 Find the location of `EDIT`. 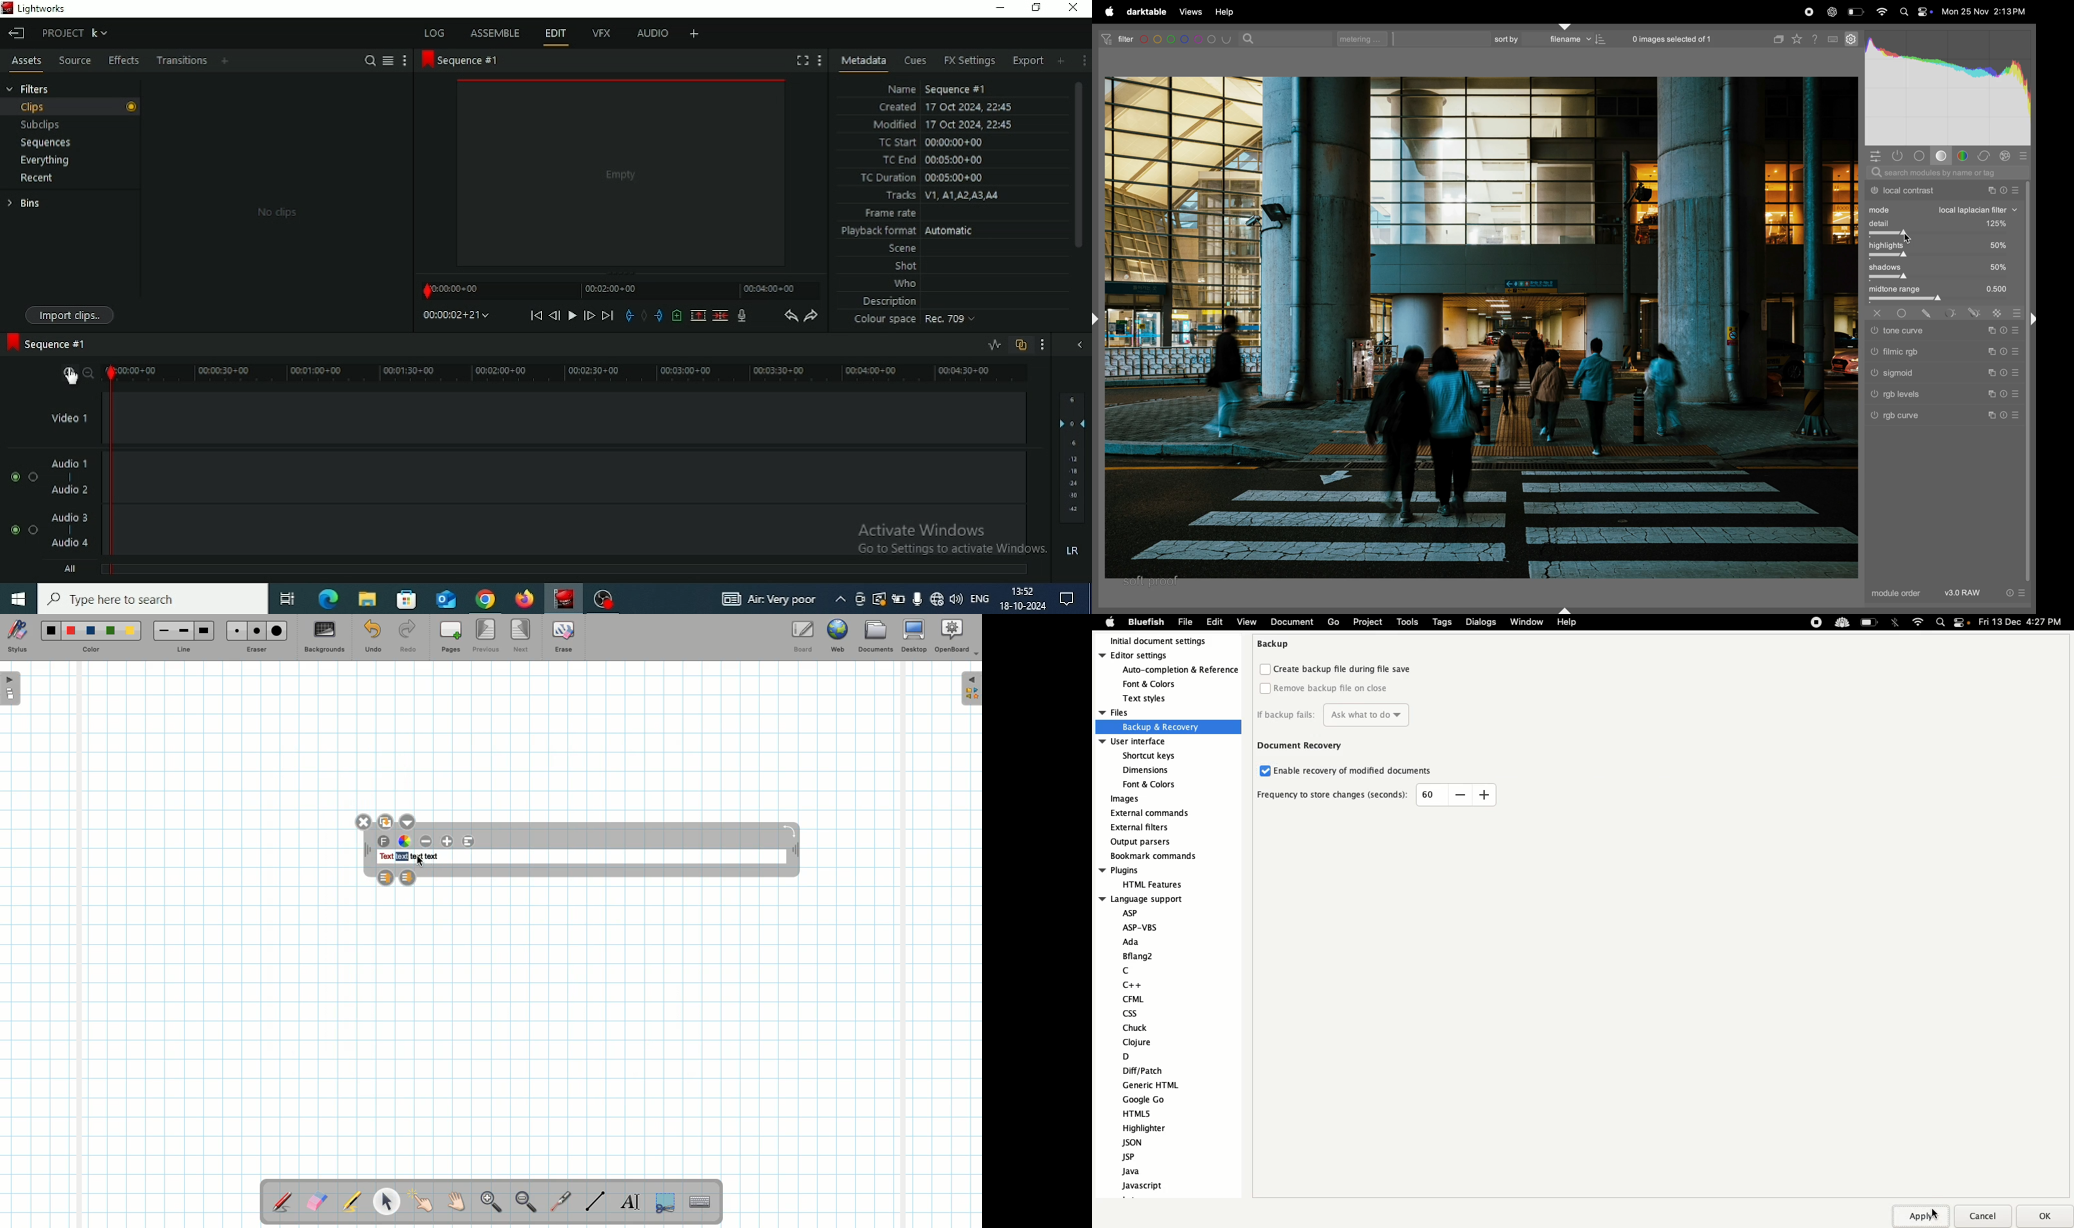

EDIT is located at coordinates (558, 34).